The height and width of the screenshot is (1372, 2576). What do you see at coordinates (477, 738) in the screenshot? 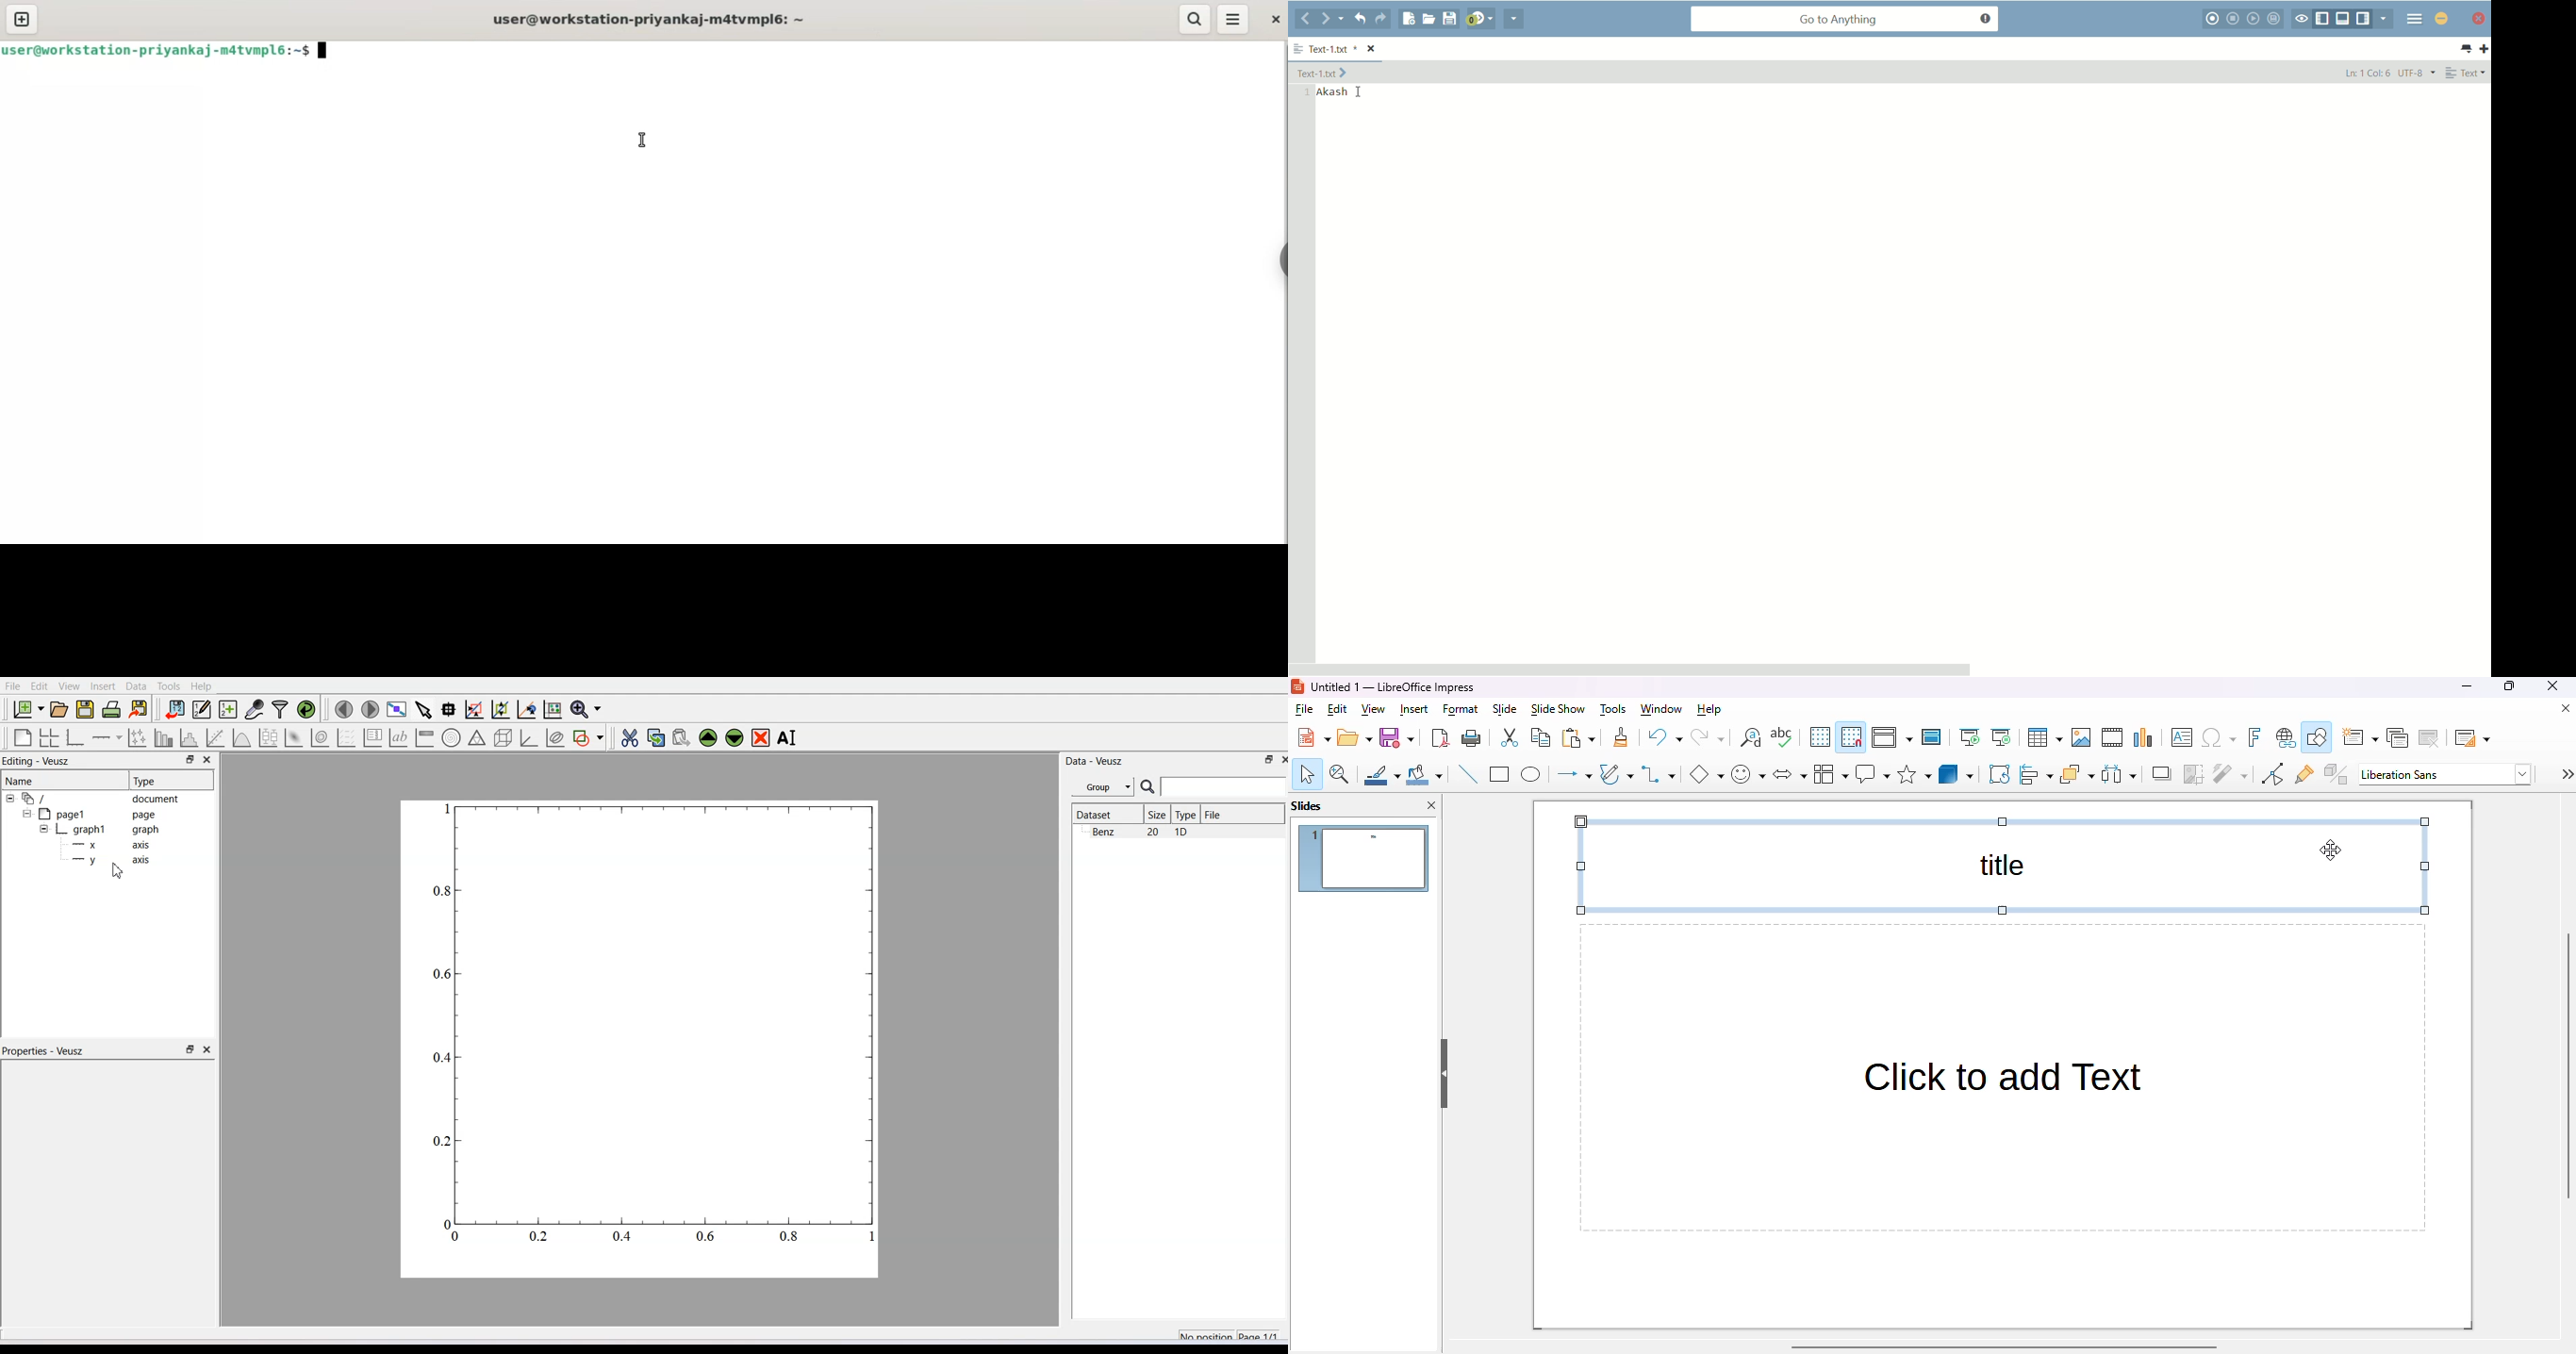
I see `Ternary Graph` at bounding box center [477, 738].